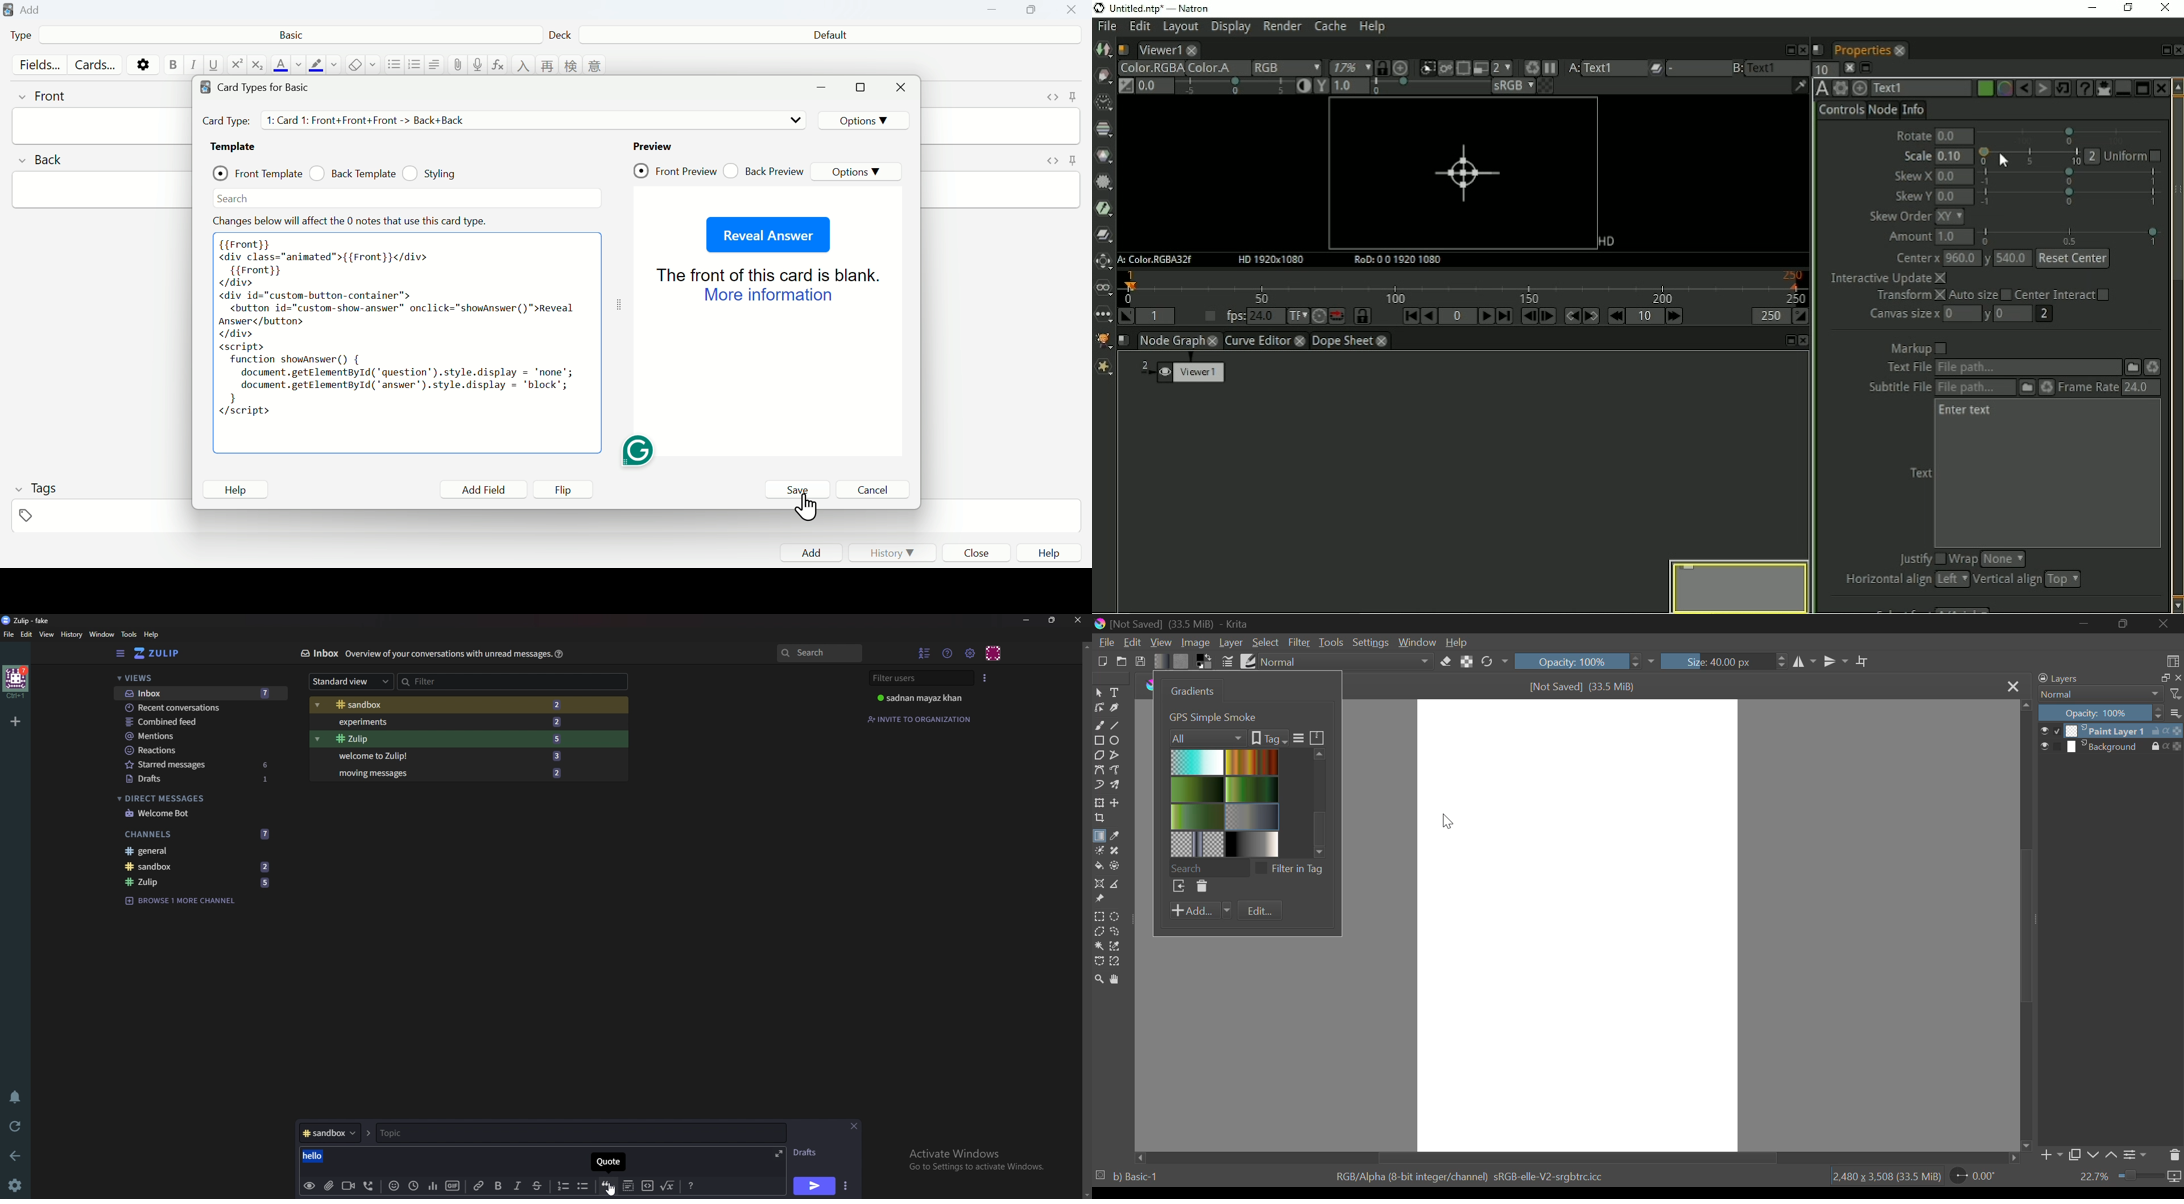 The width and height of the screenshot is (2184, 1204). What do you see at coordinates (435, 173) in the screenshot?
I see `Styling` at bounding box center [435, 173].